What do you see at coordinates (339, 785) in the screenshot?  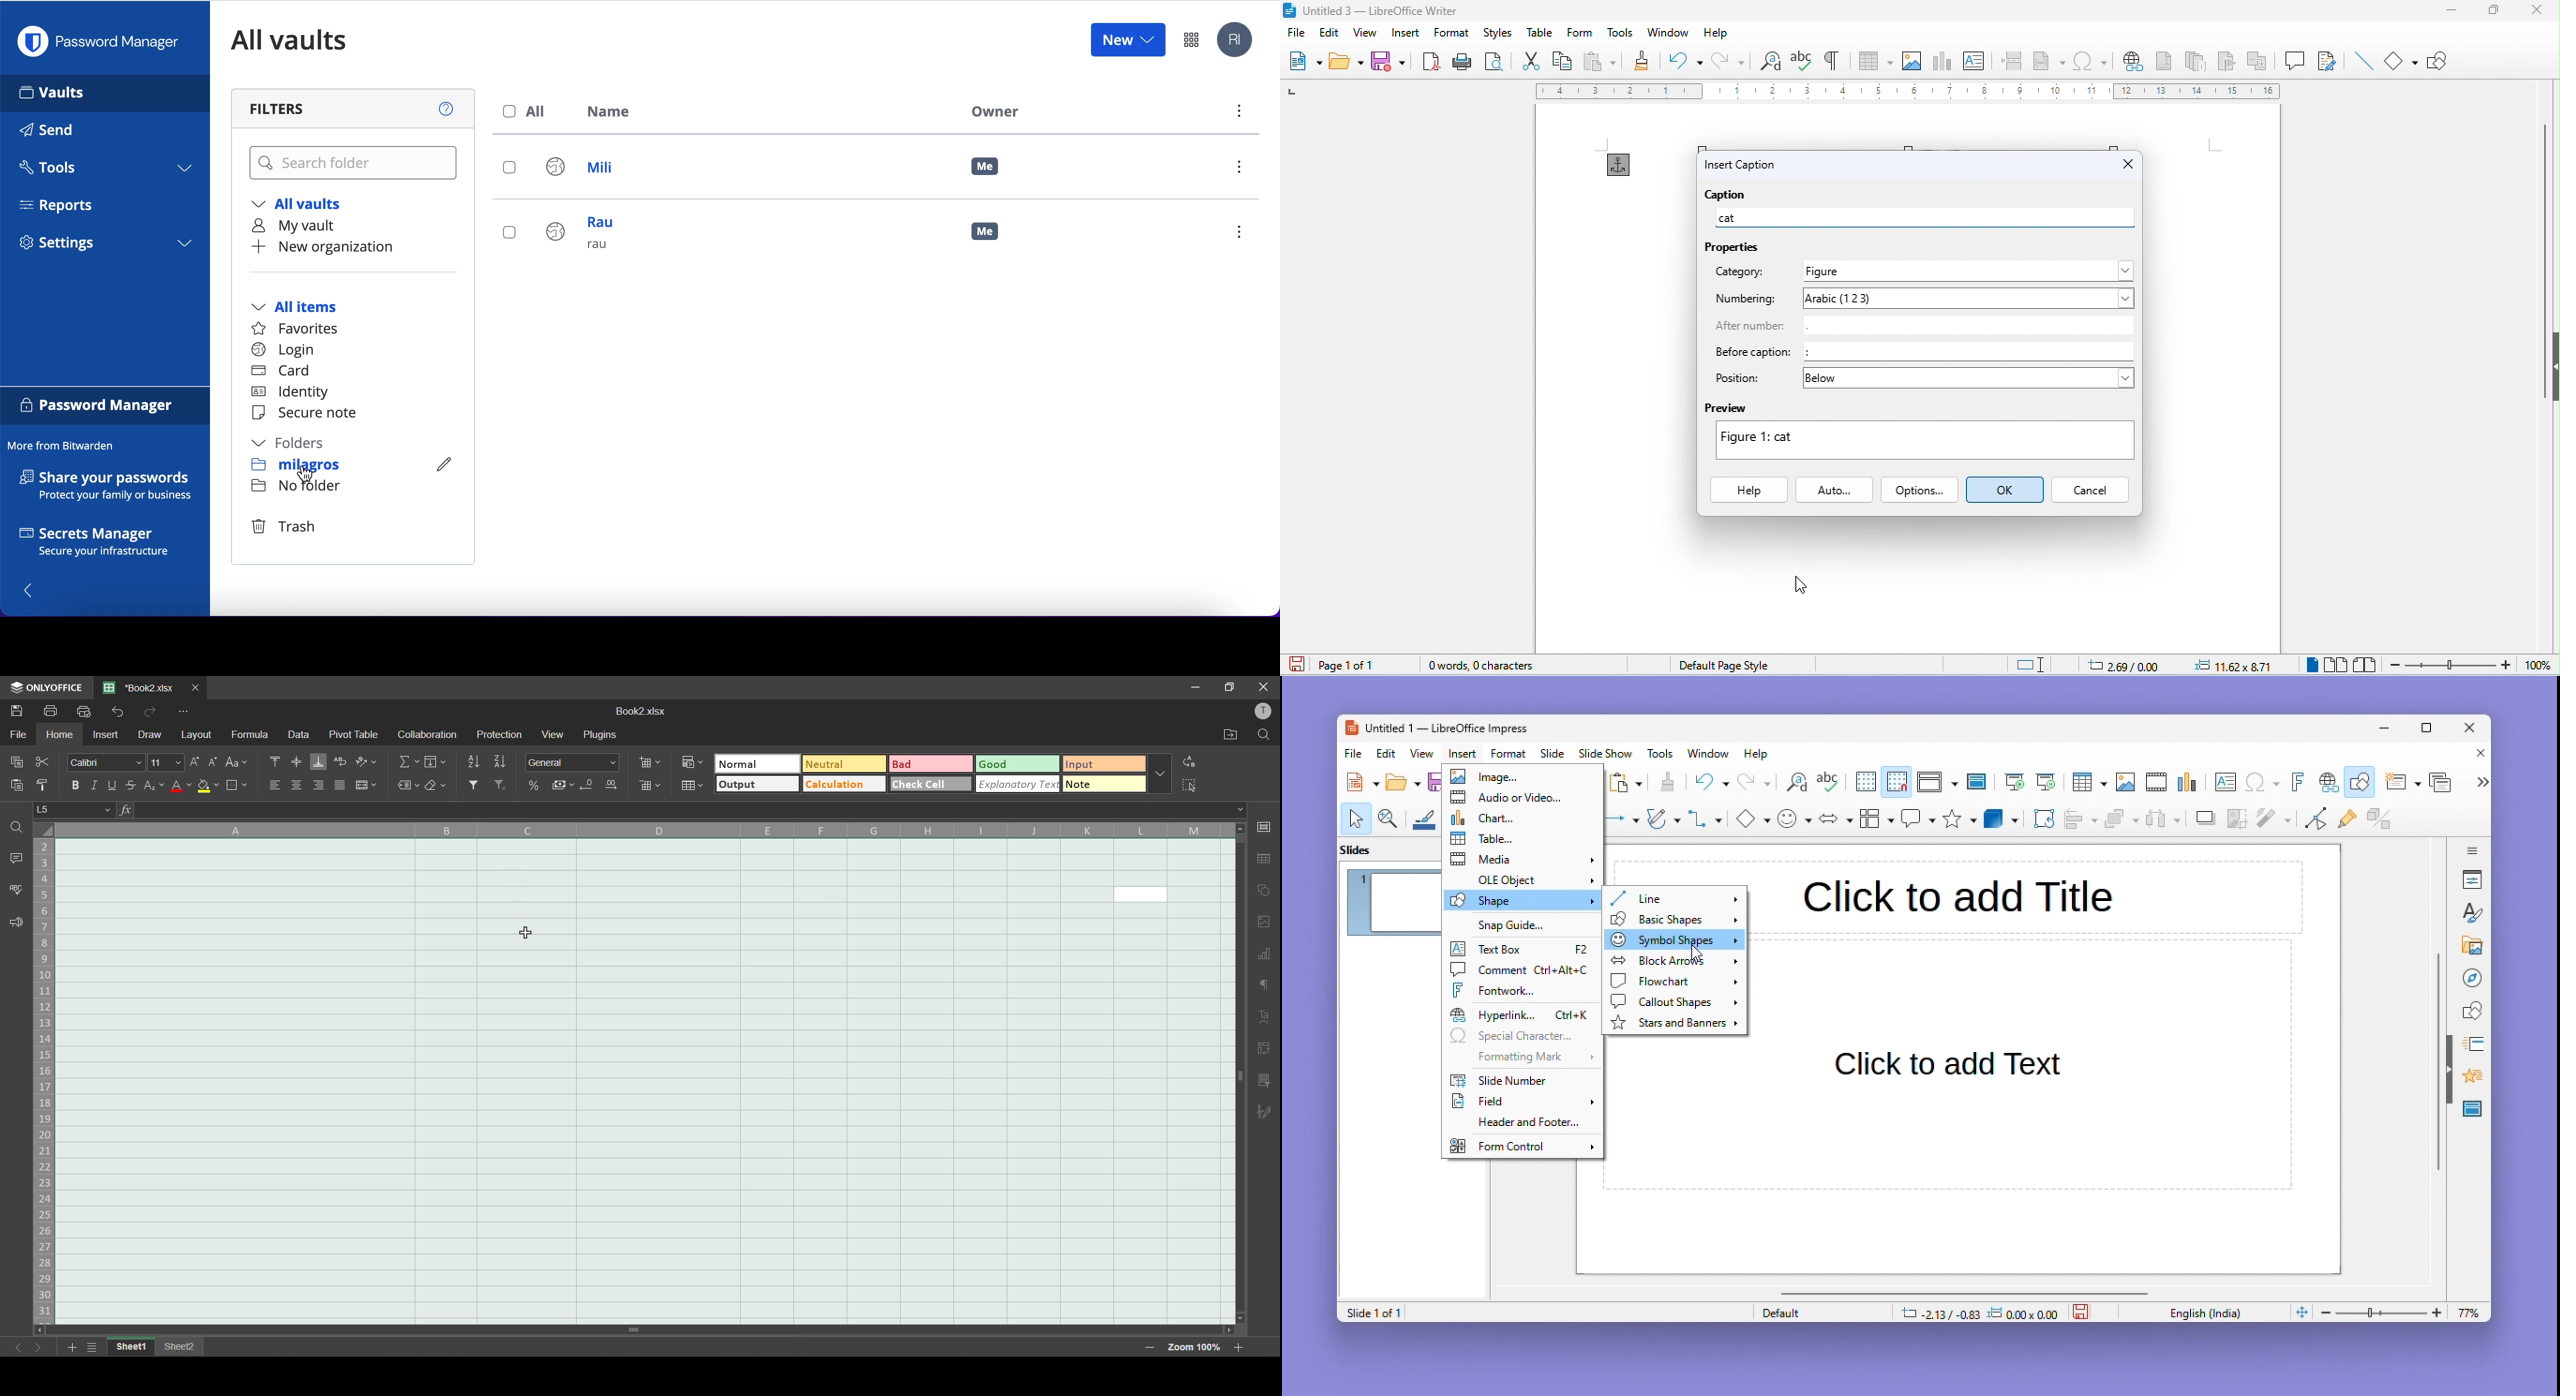 I see `justified` at bounding box center [339, 785].